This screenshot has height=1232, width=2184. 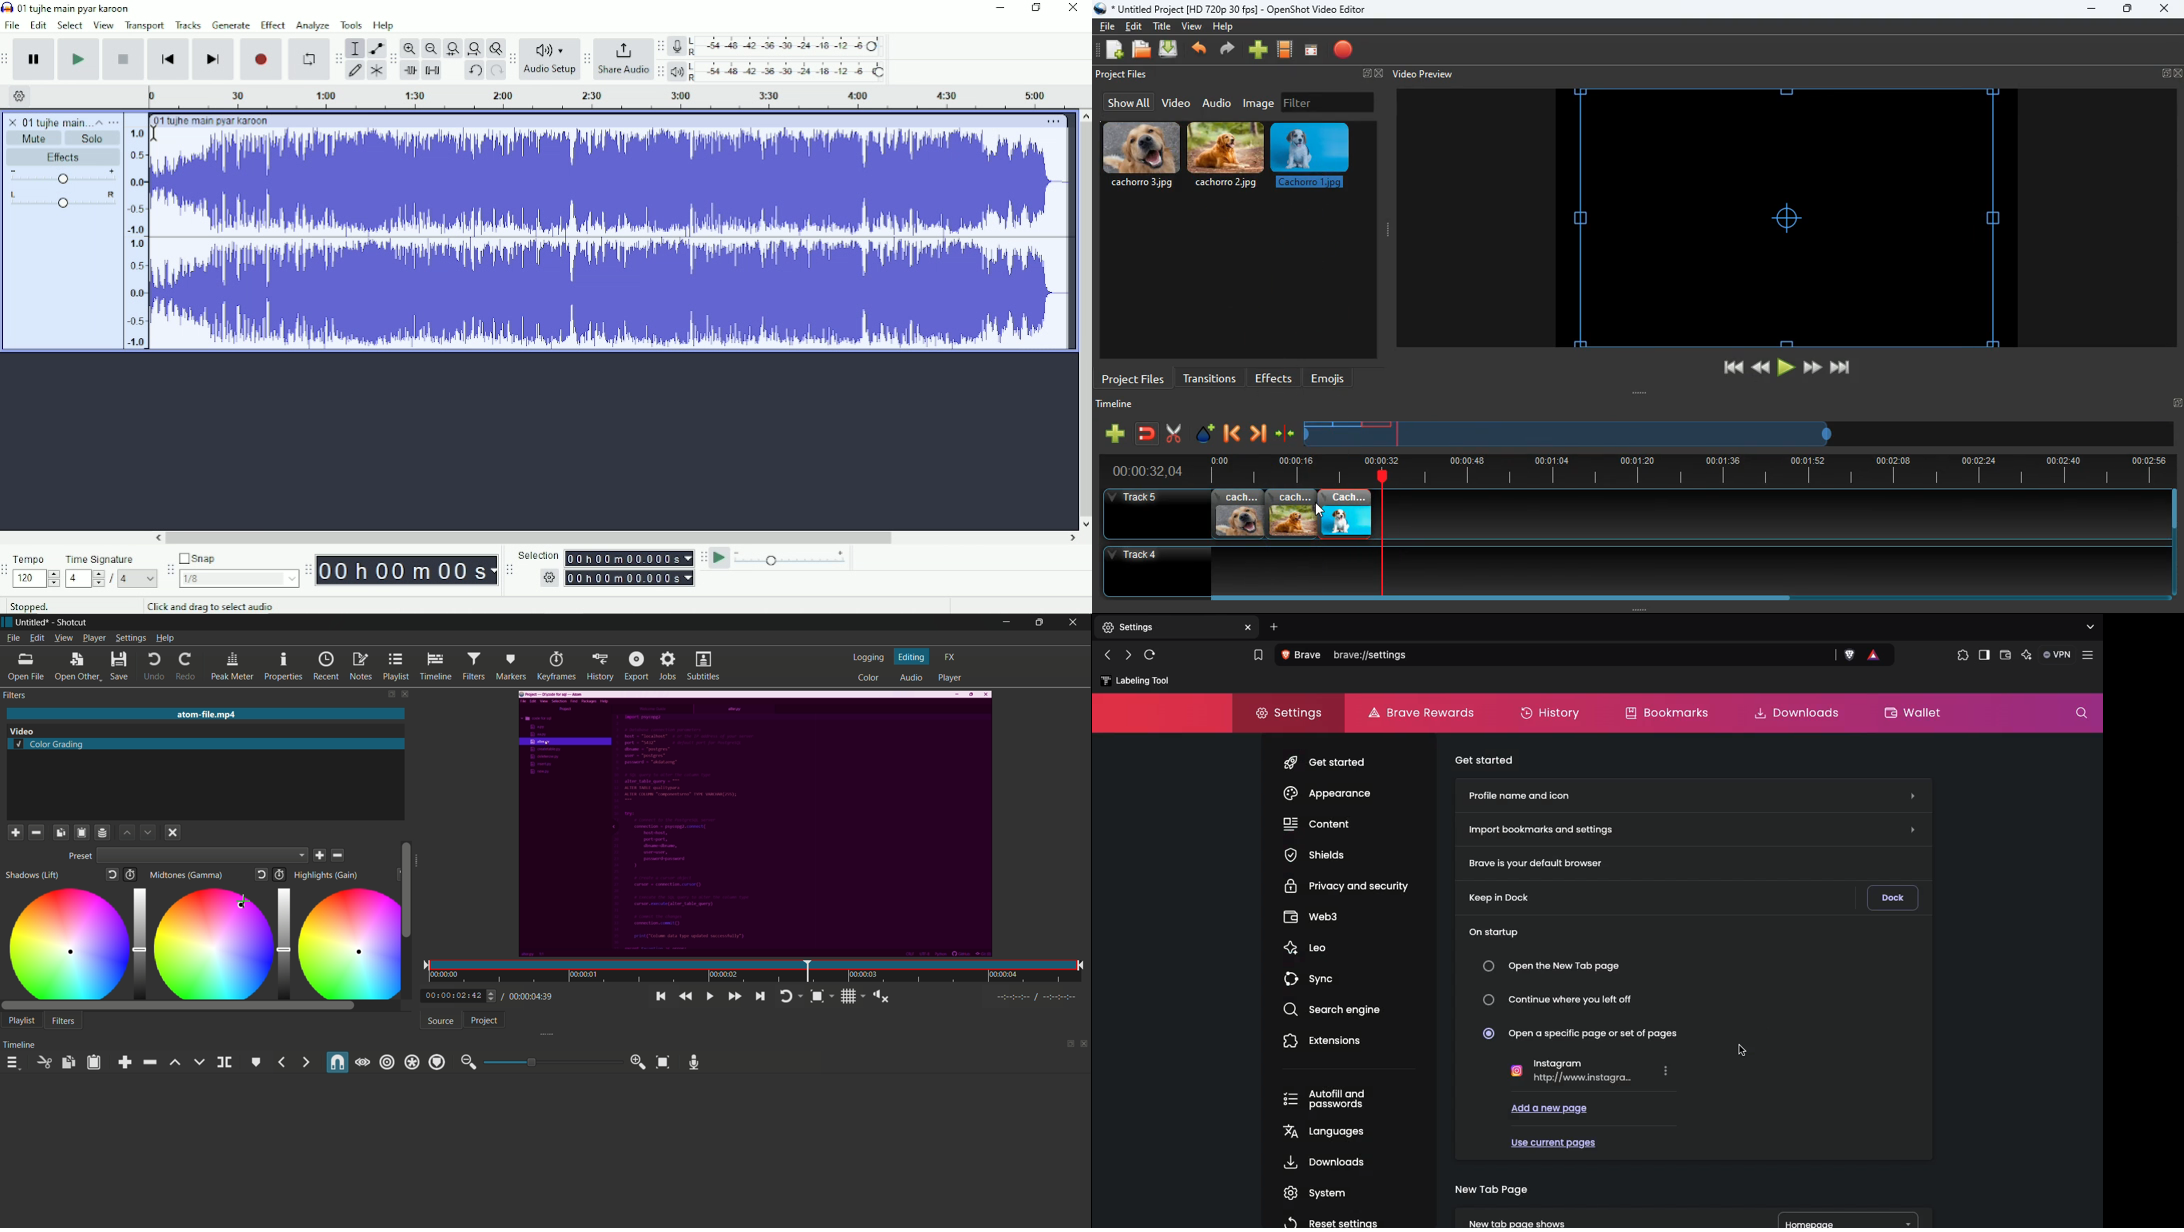 What do you see at coordinates (349, 943) in the screenshot?
I see `adjustment circle` at bounding box center [349, 943].